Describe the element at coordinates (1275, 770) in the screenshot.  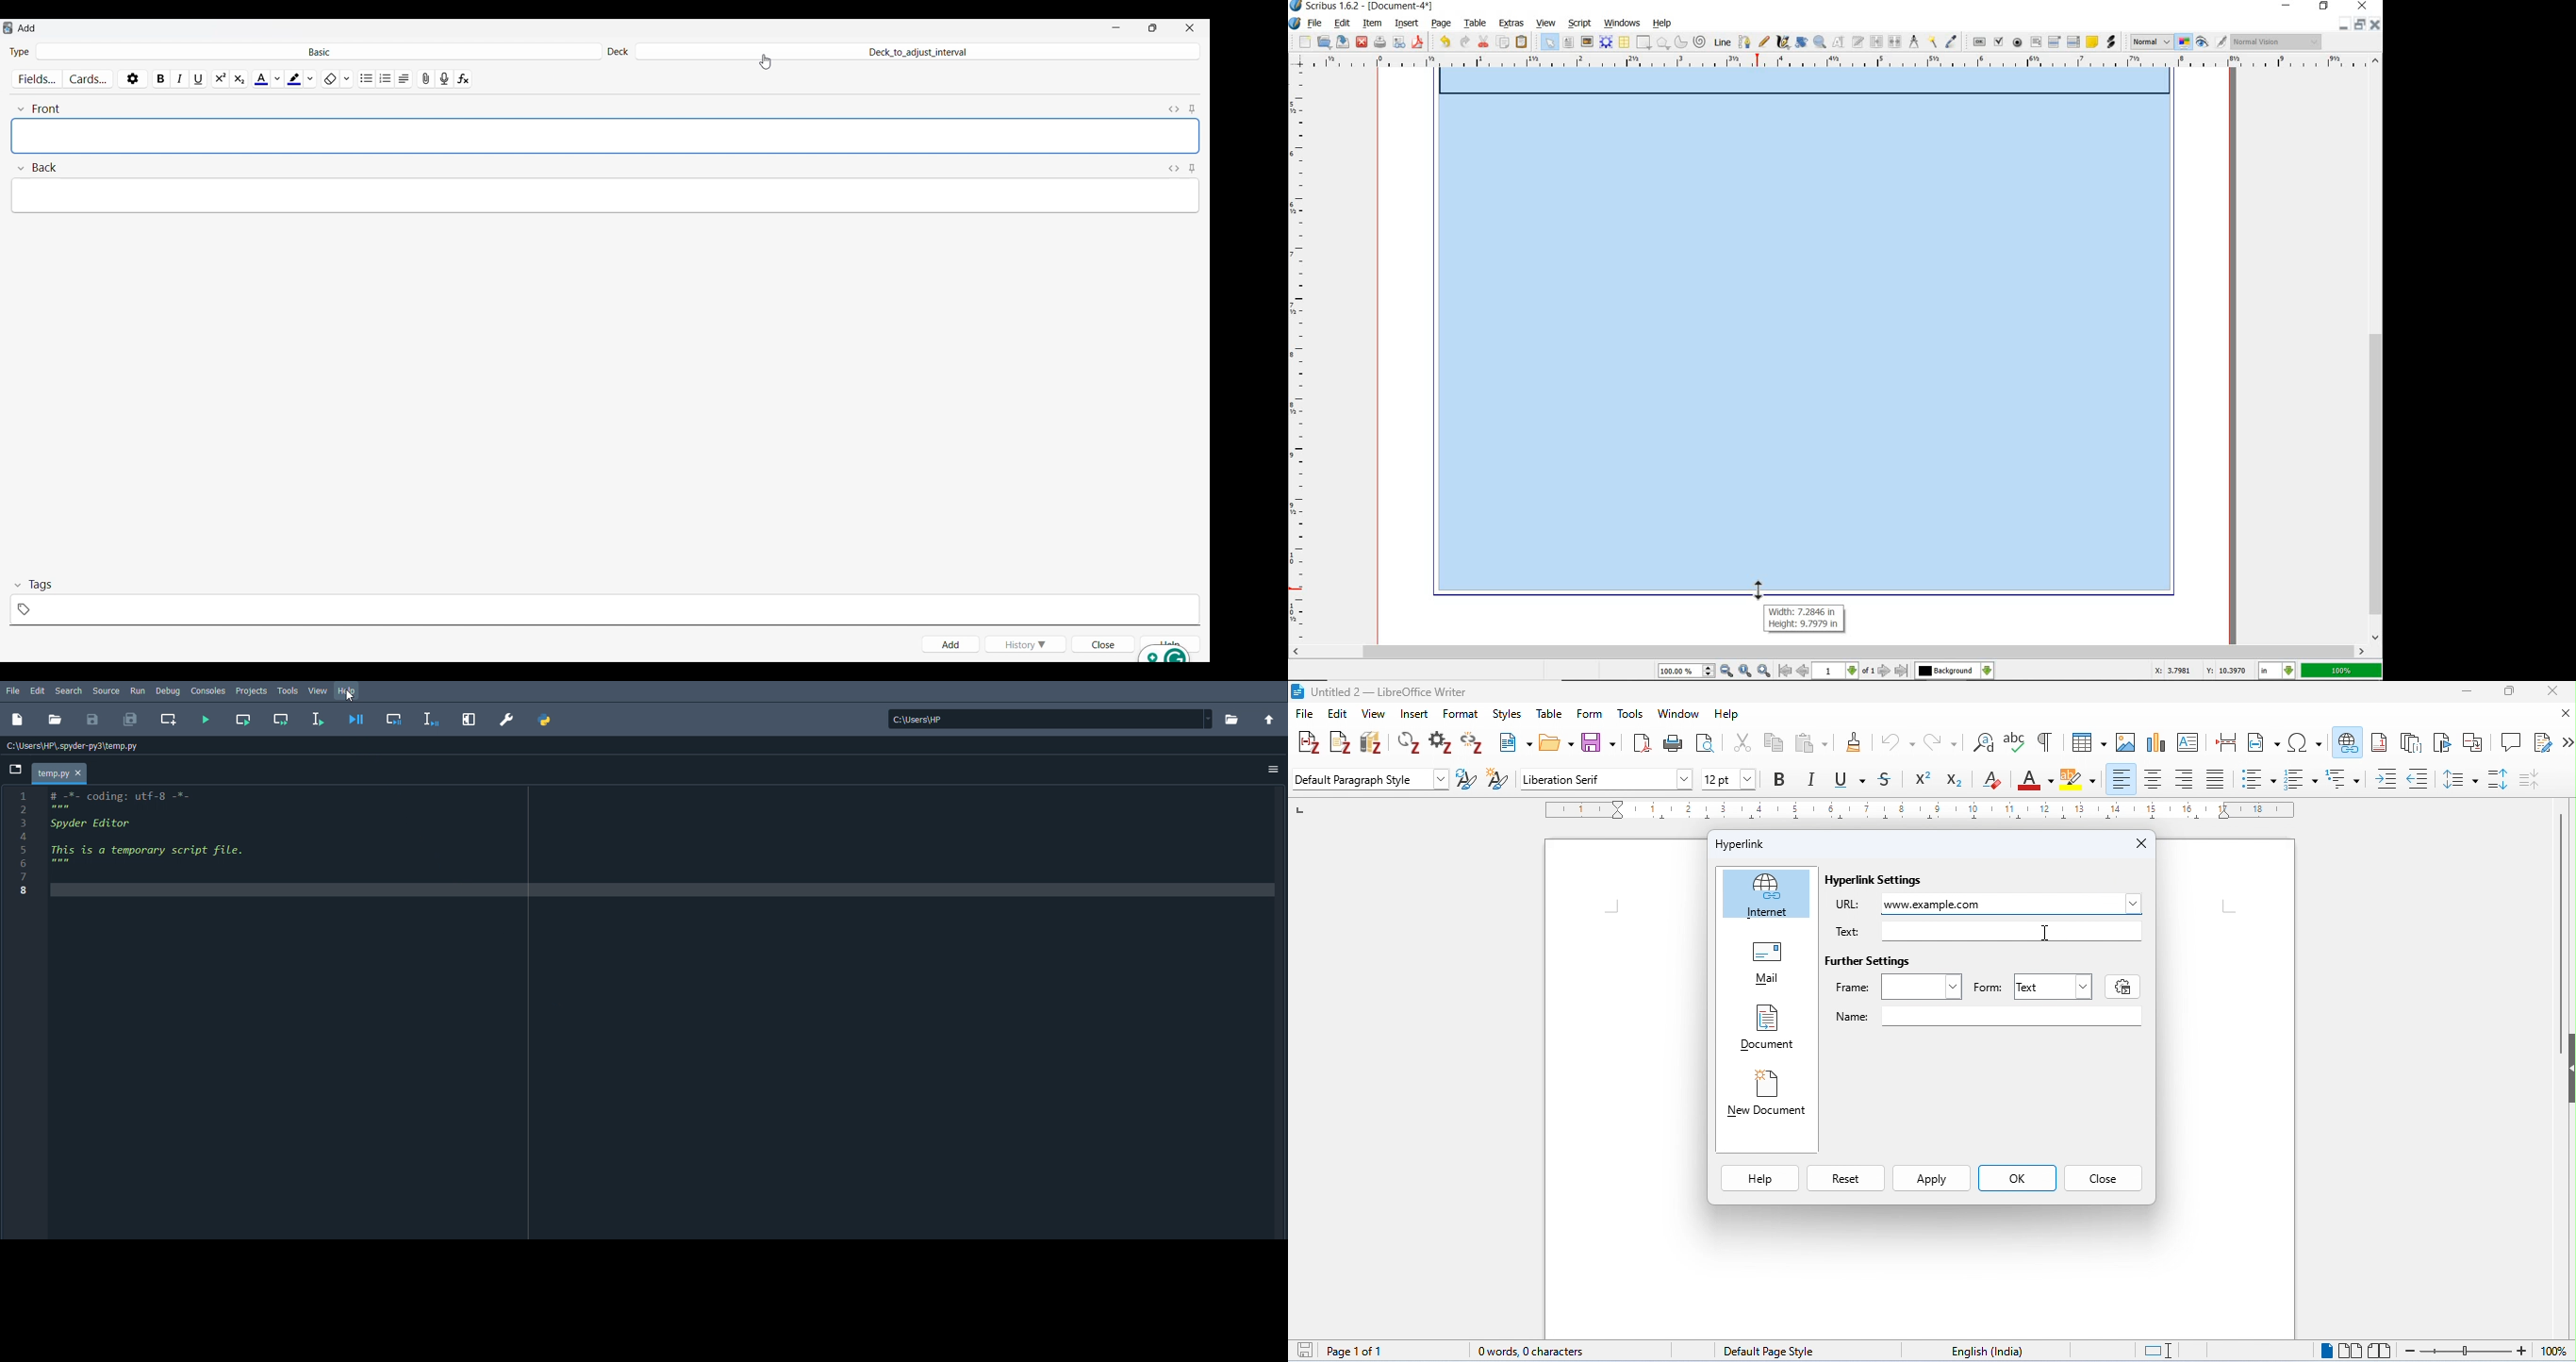
I see `Options` at that location.